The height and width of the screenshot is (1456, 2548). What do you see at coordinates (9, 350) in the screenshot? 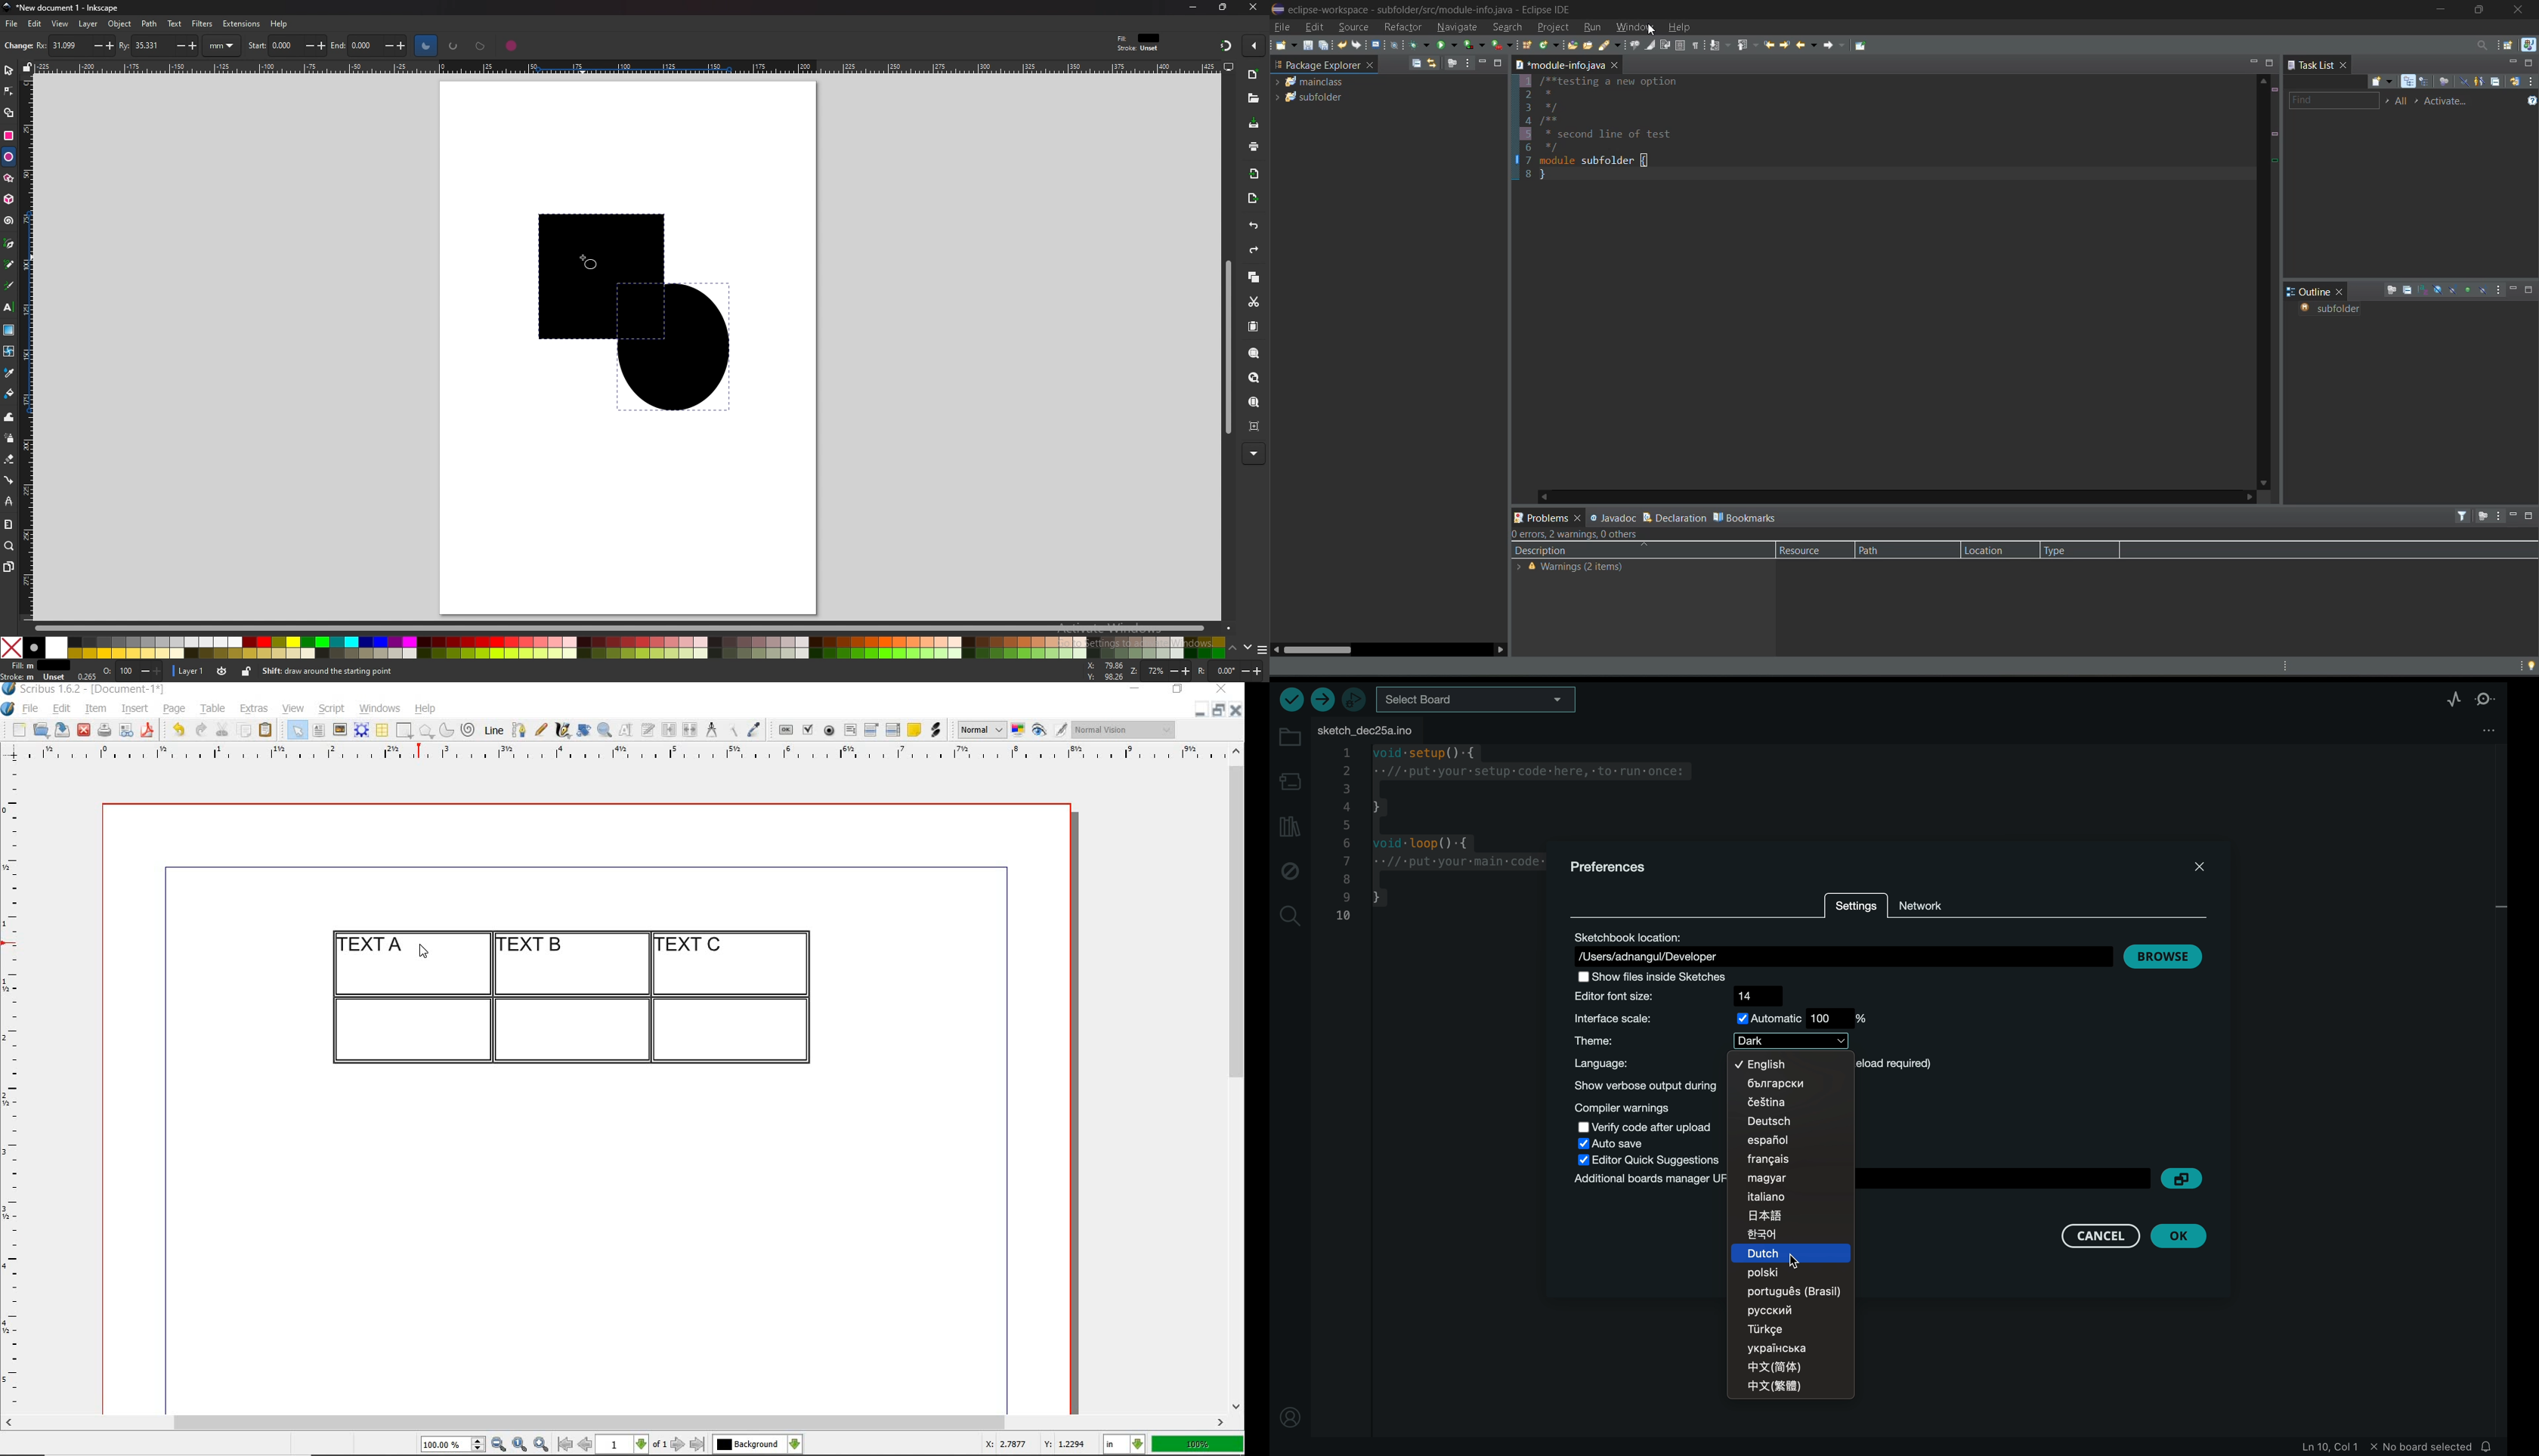
I see `mesh` at bounding box center [9, 350].